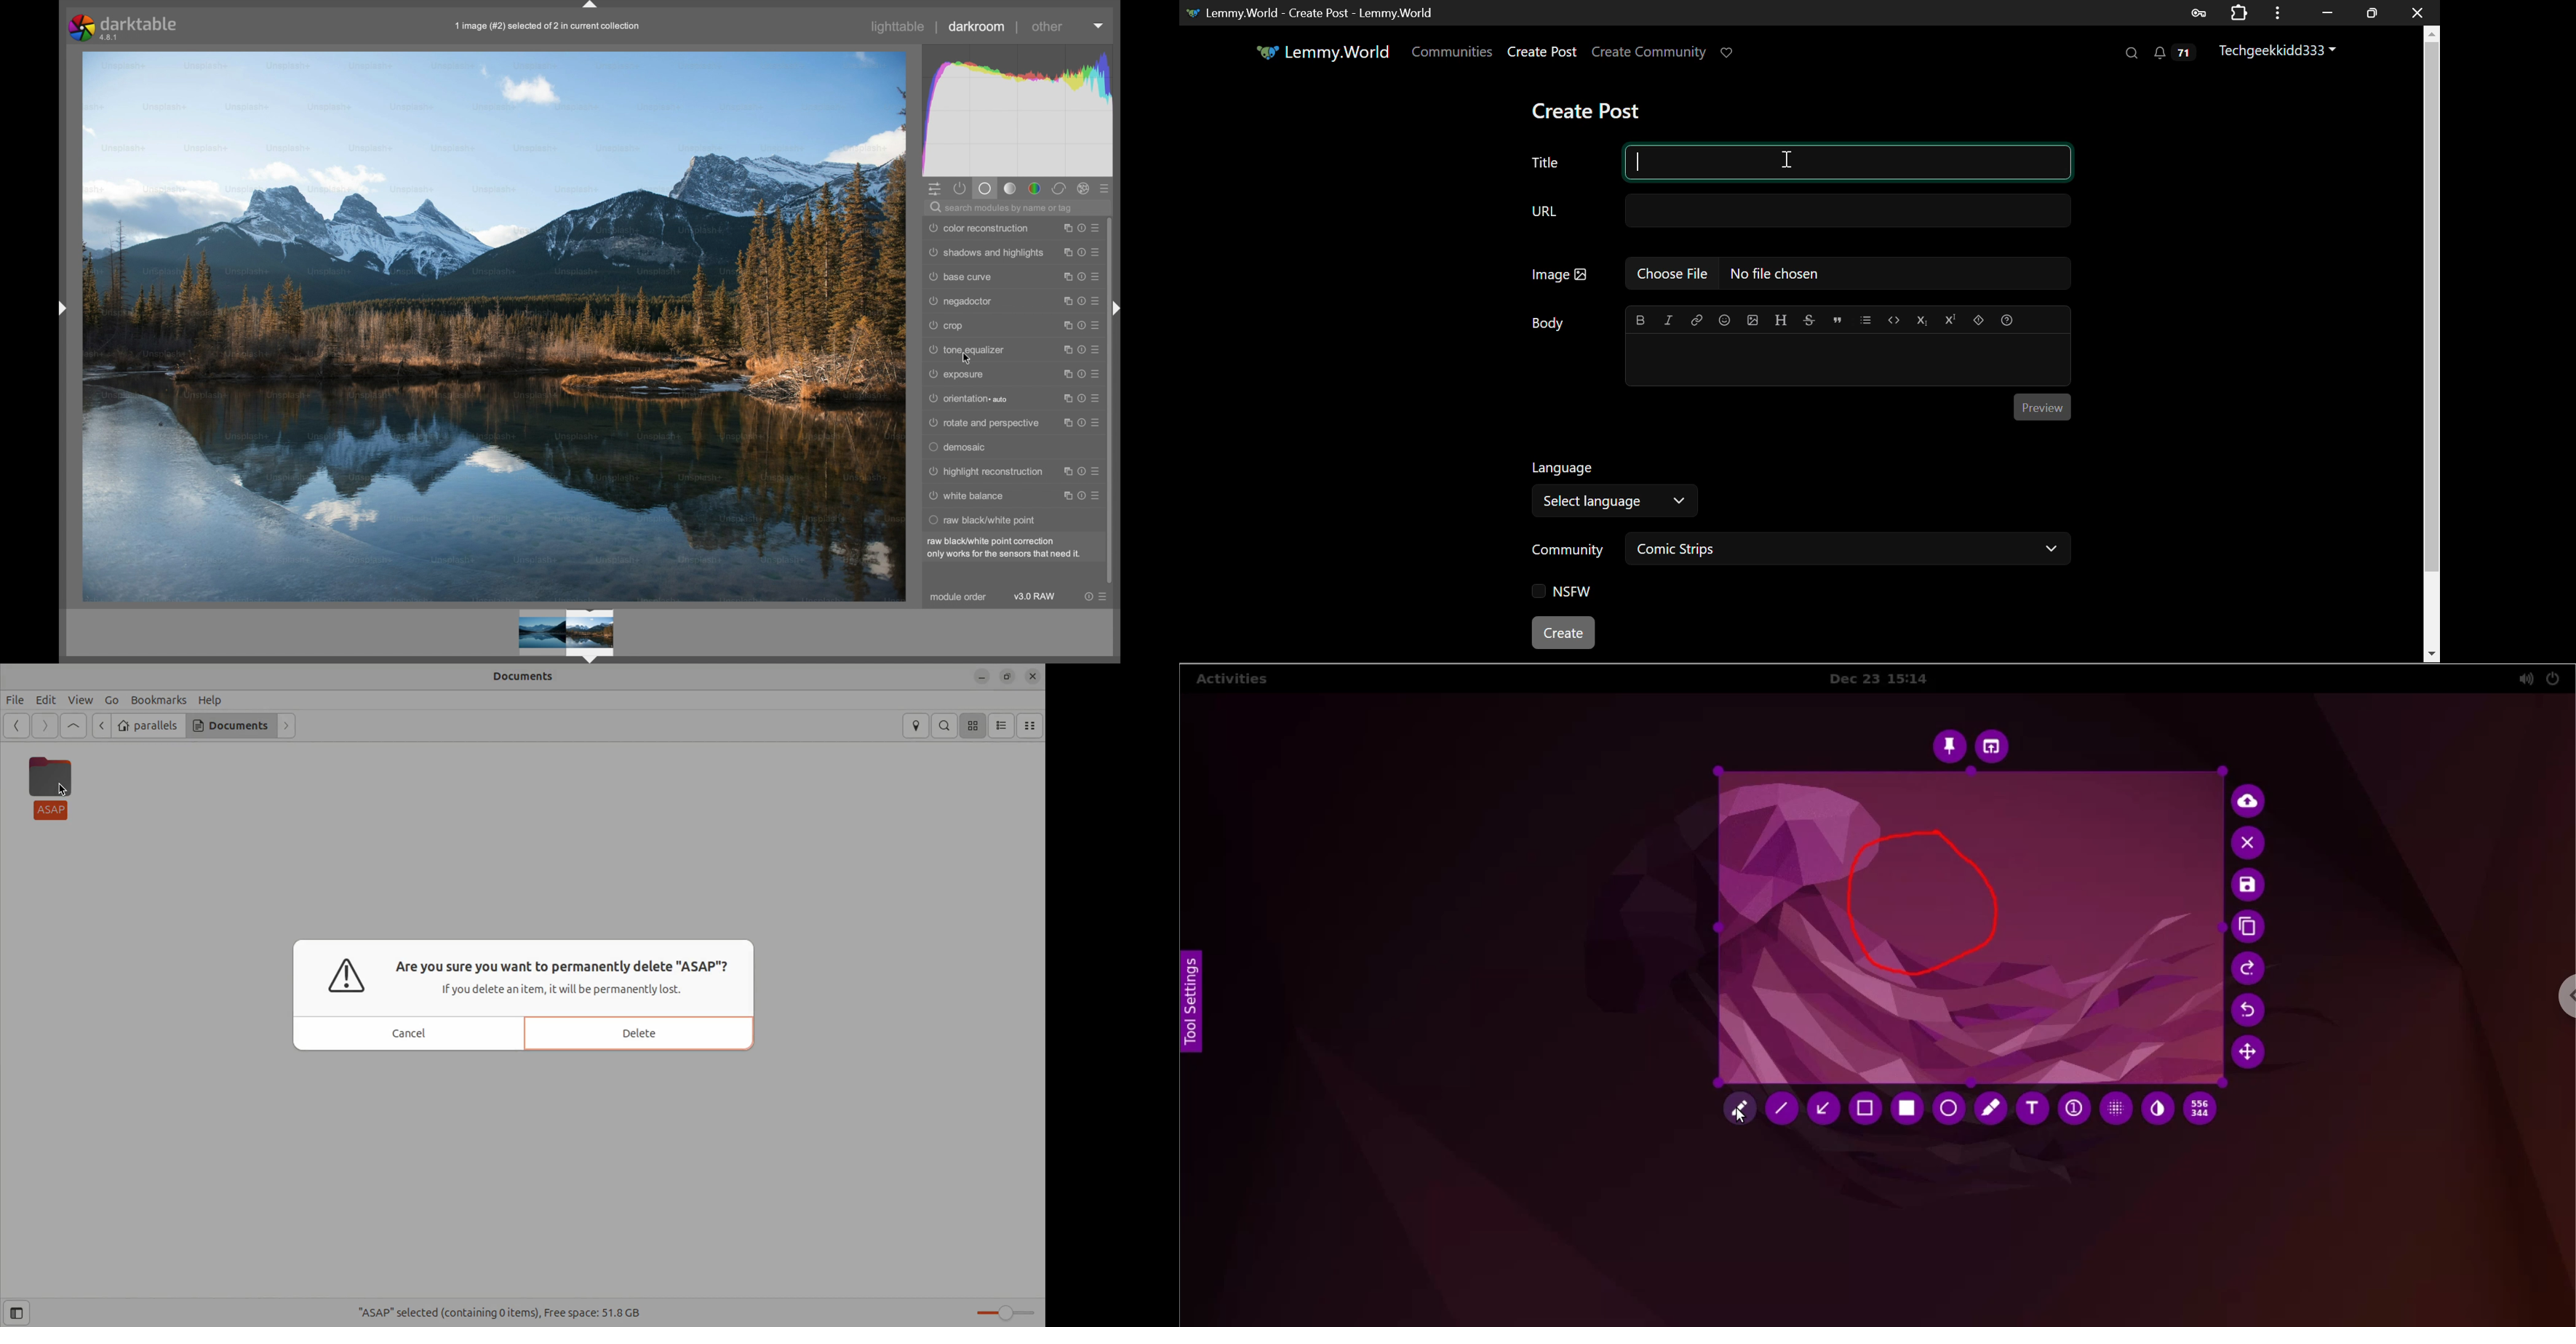 The height and width of the screenshot is (1344, 2576). I want to click on raw black/white point correction
only works for the sensors that need it., so click(1006, 549).